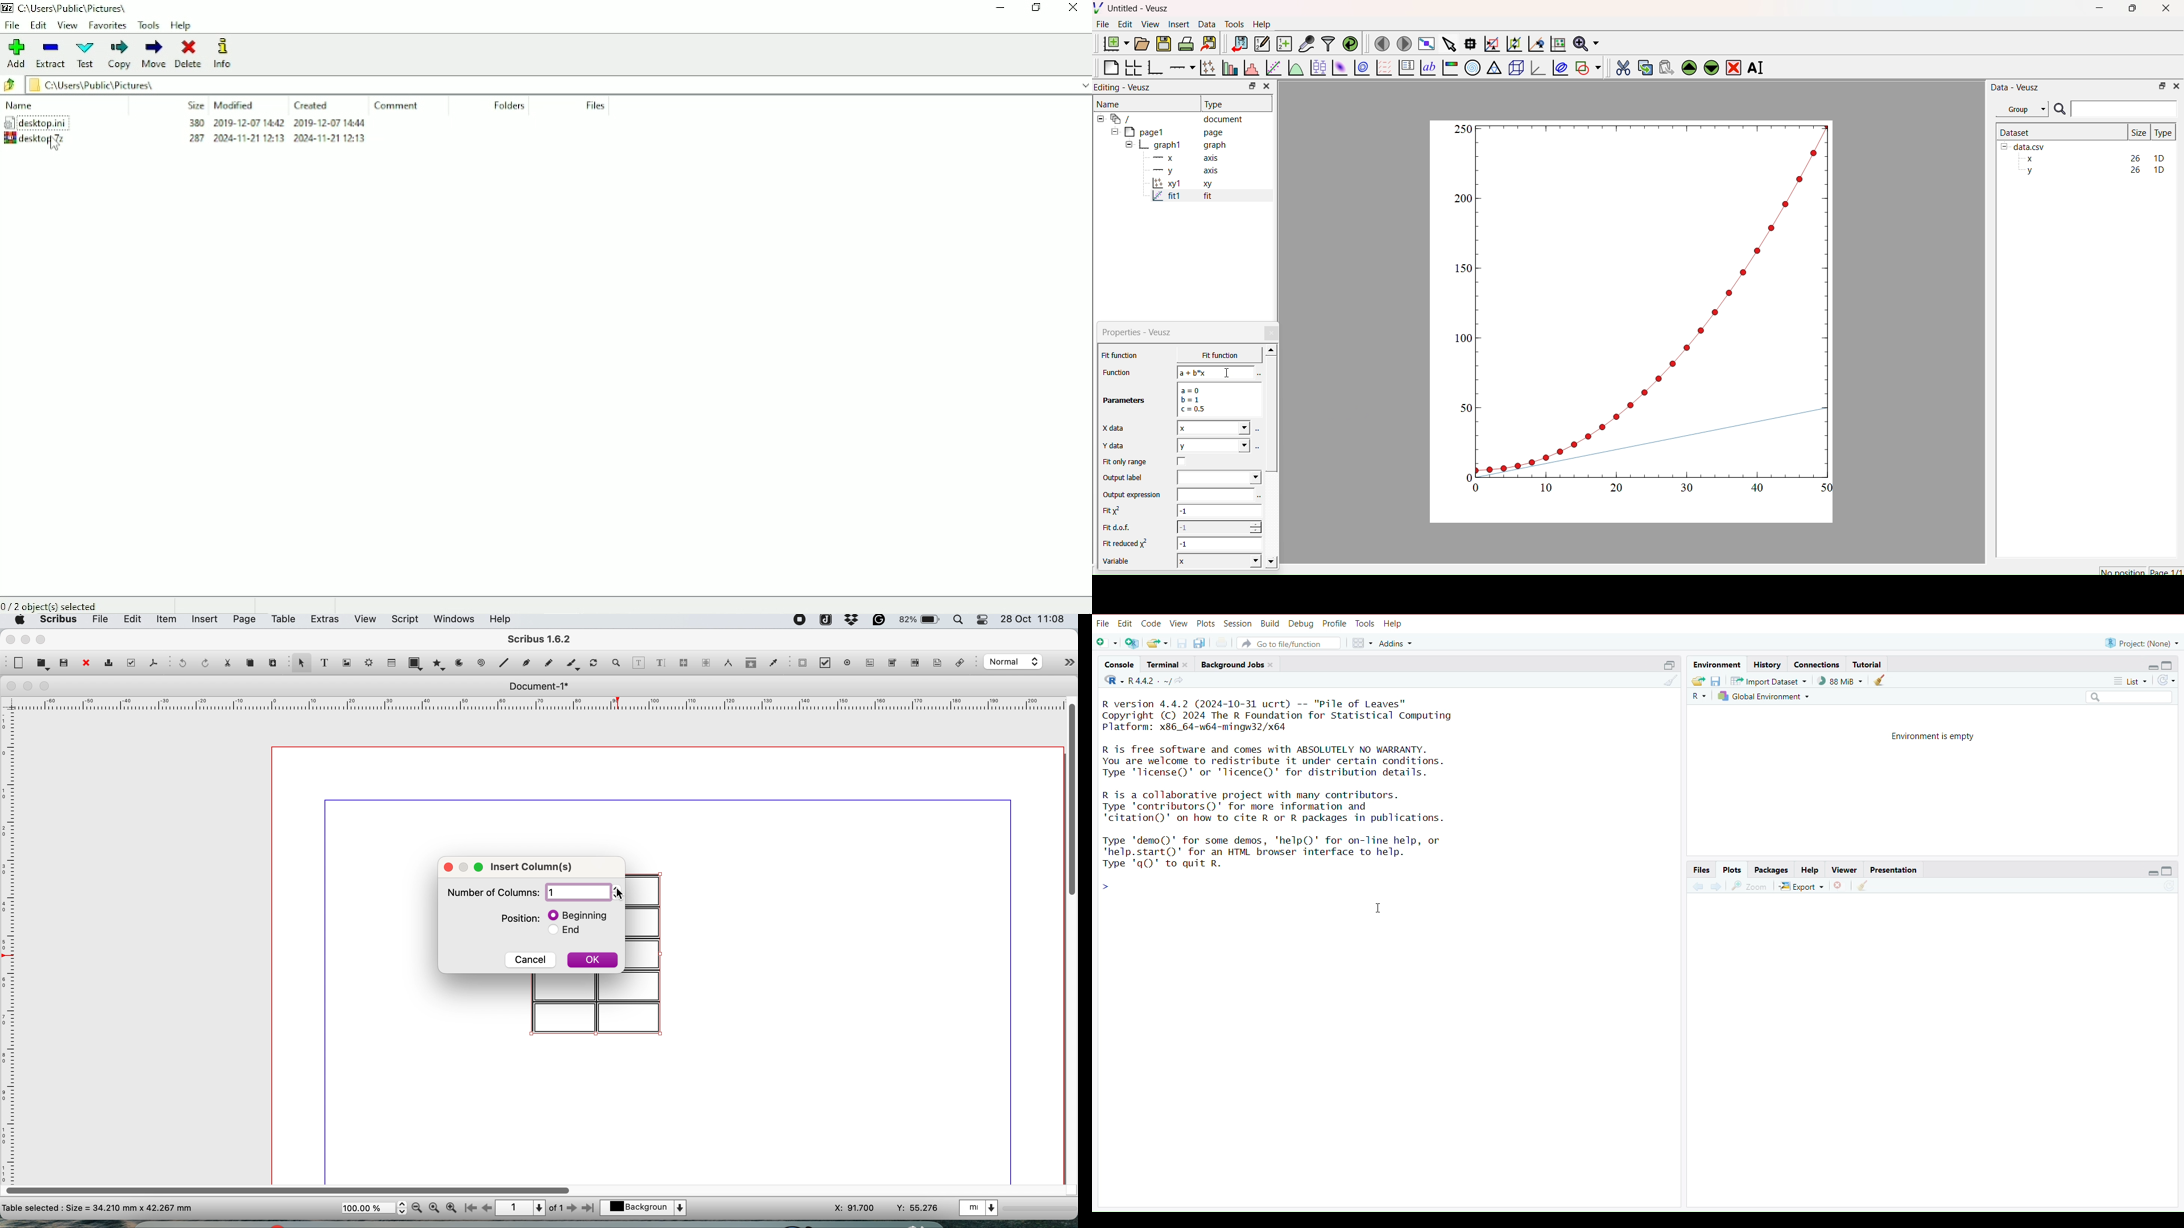  I want to click on backward, so click(1697, 890).